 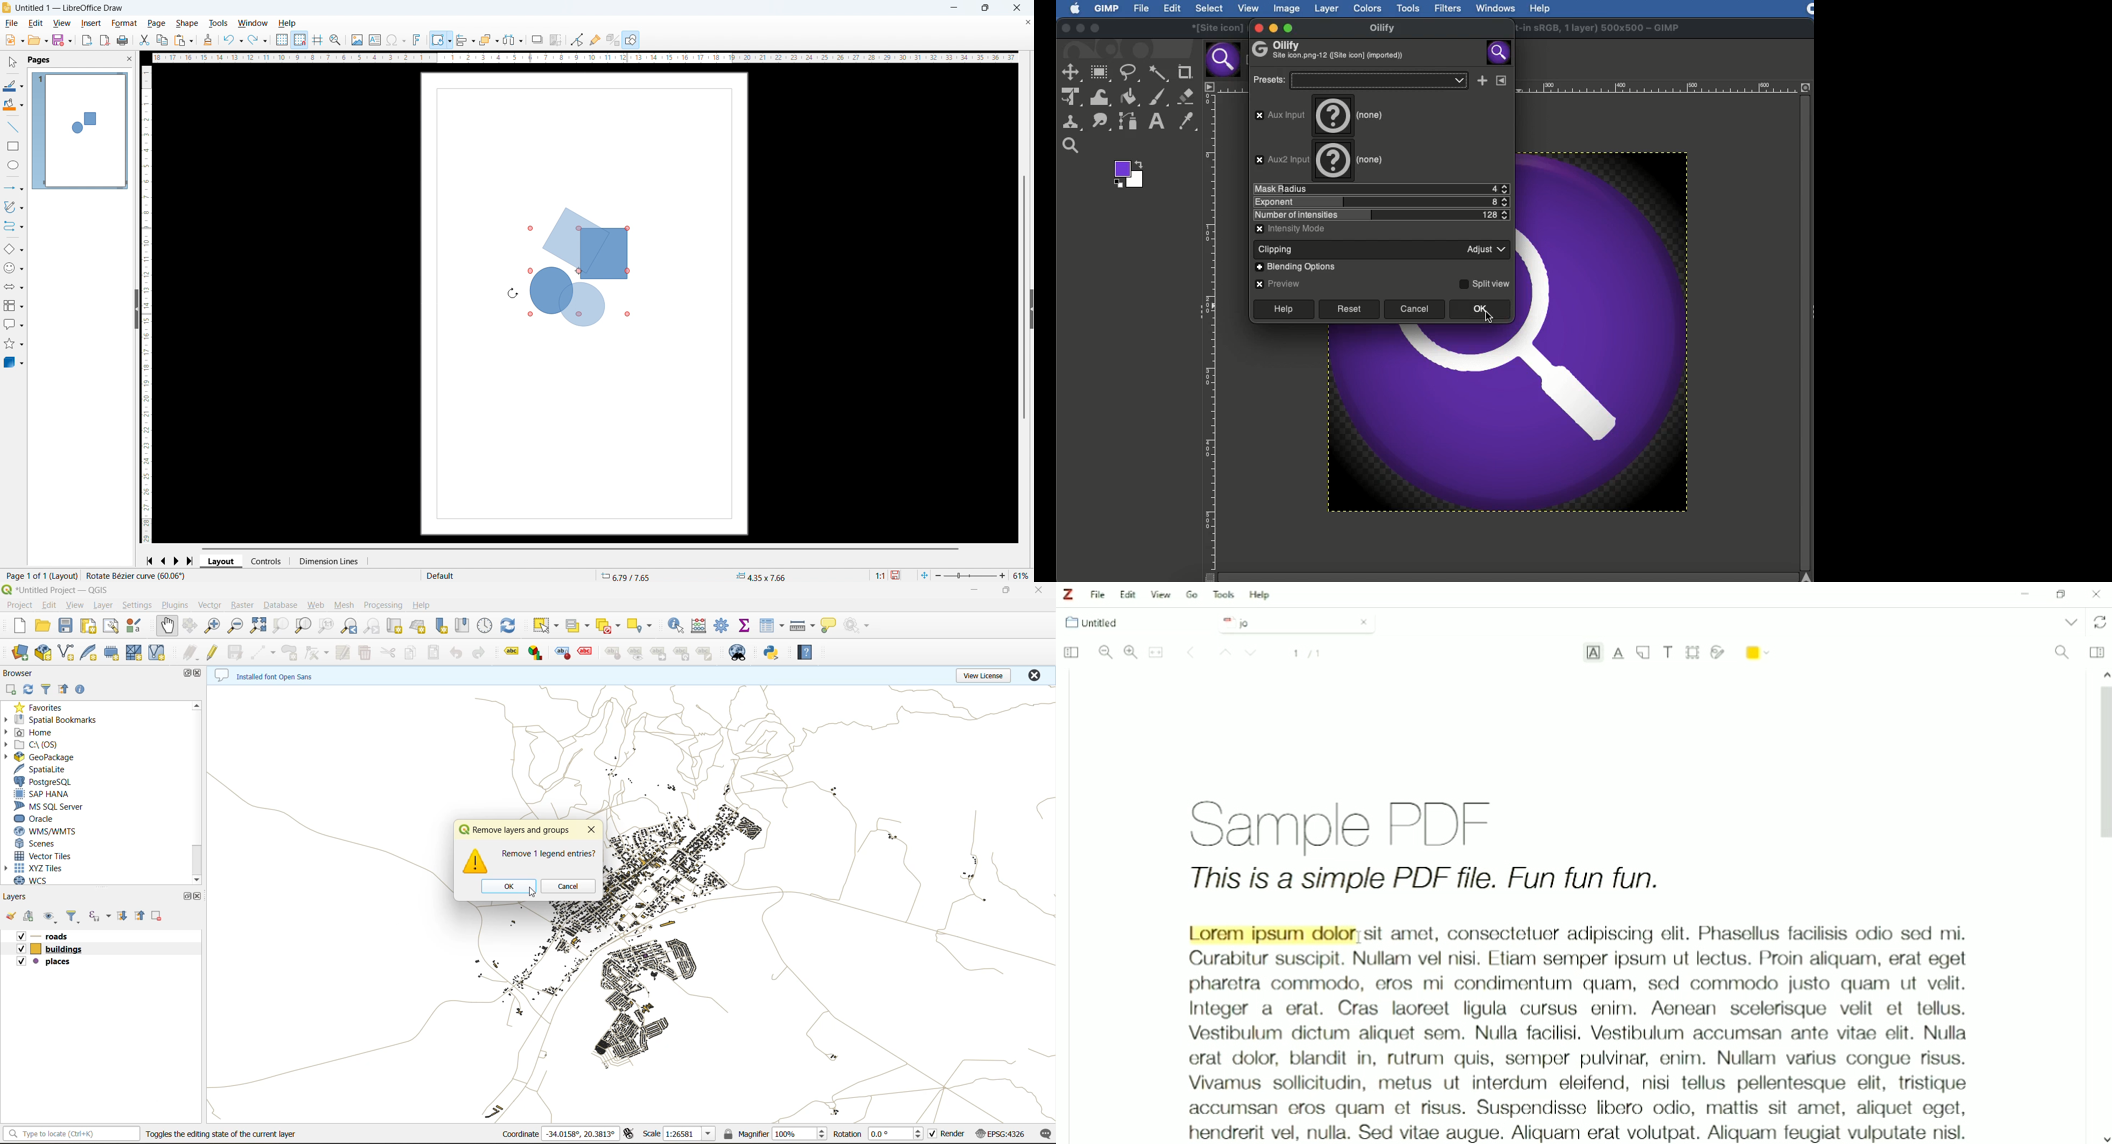 I want to click on Number of intensities, so click(x=1381, y=215).